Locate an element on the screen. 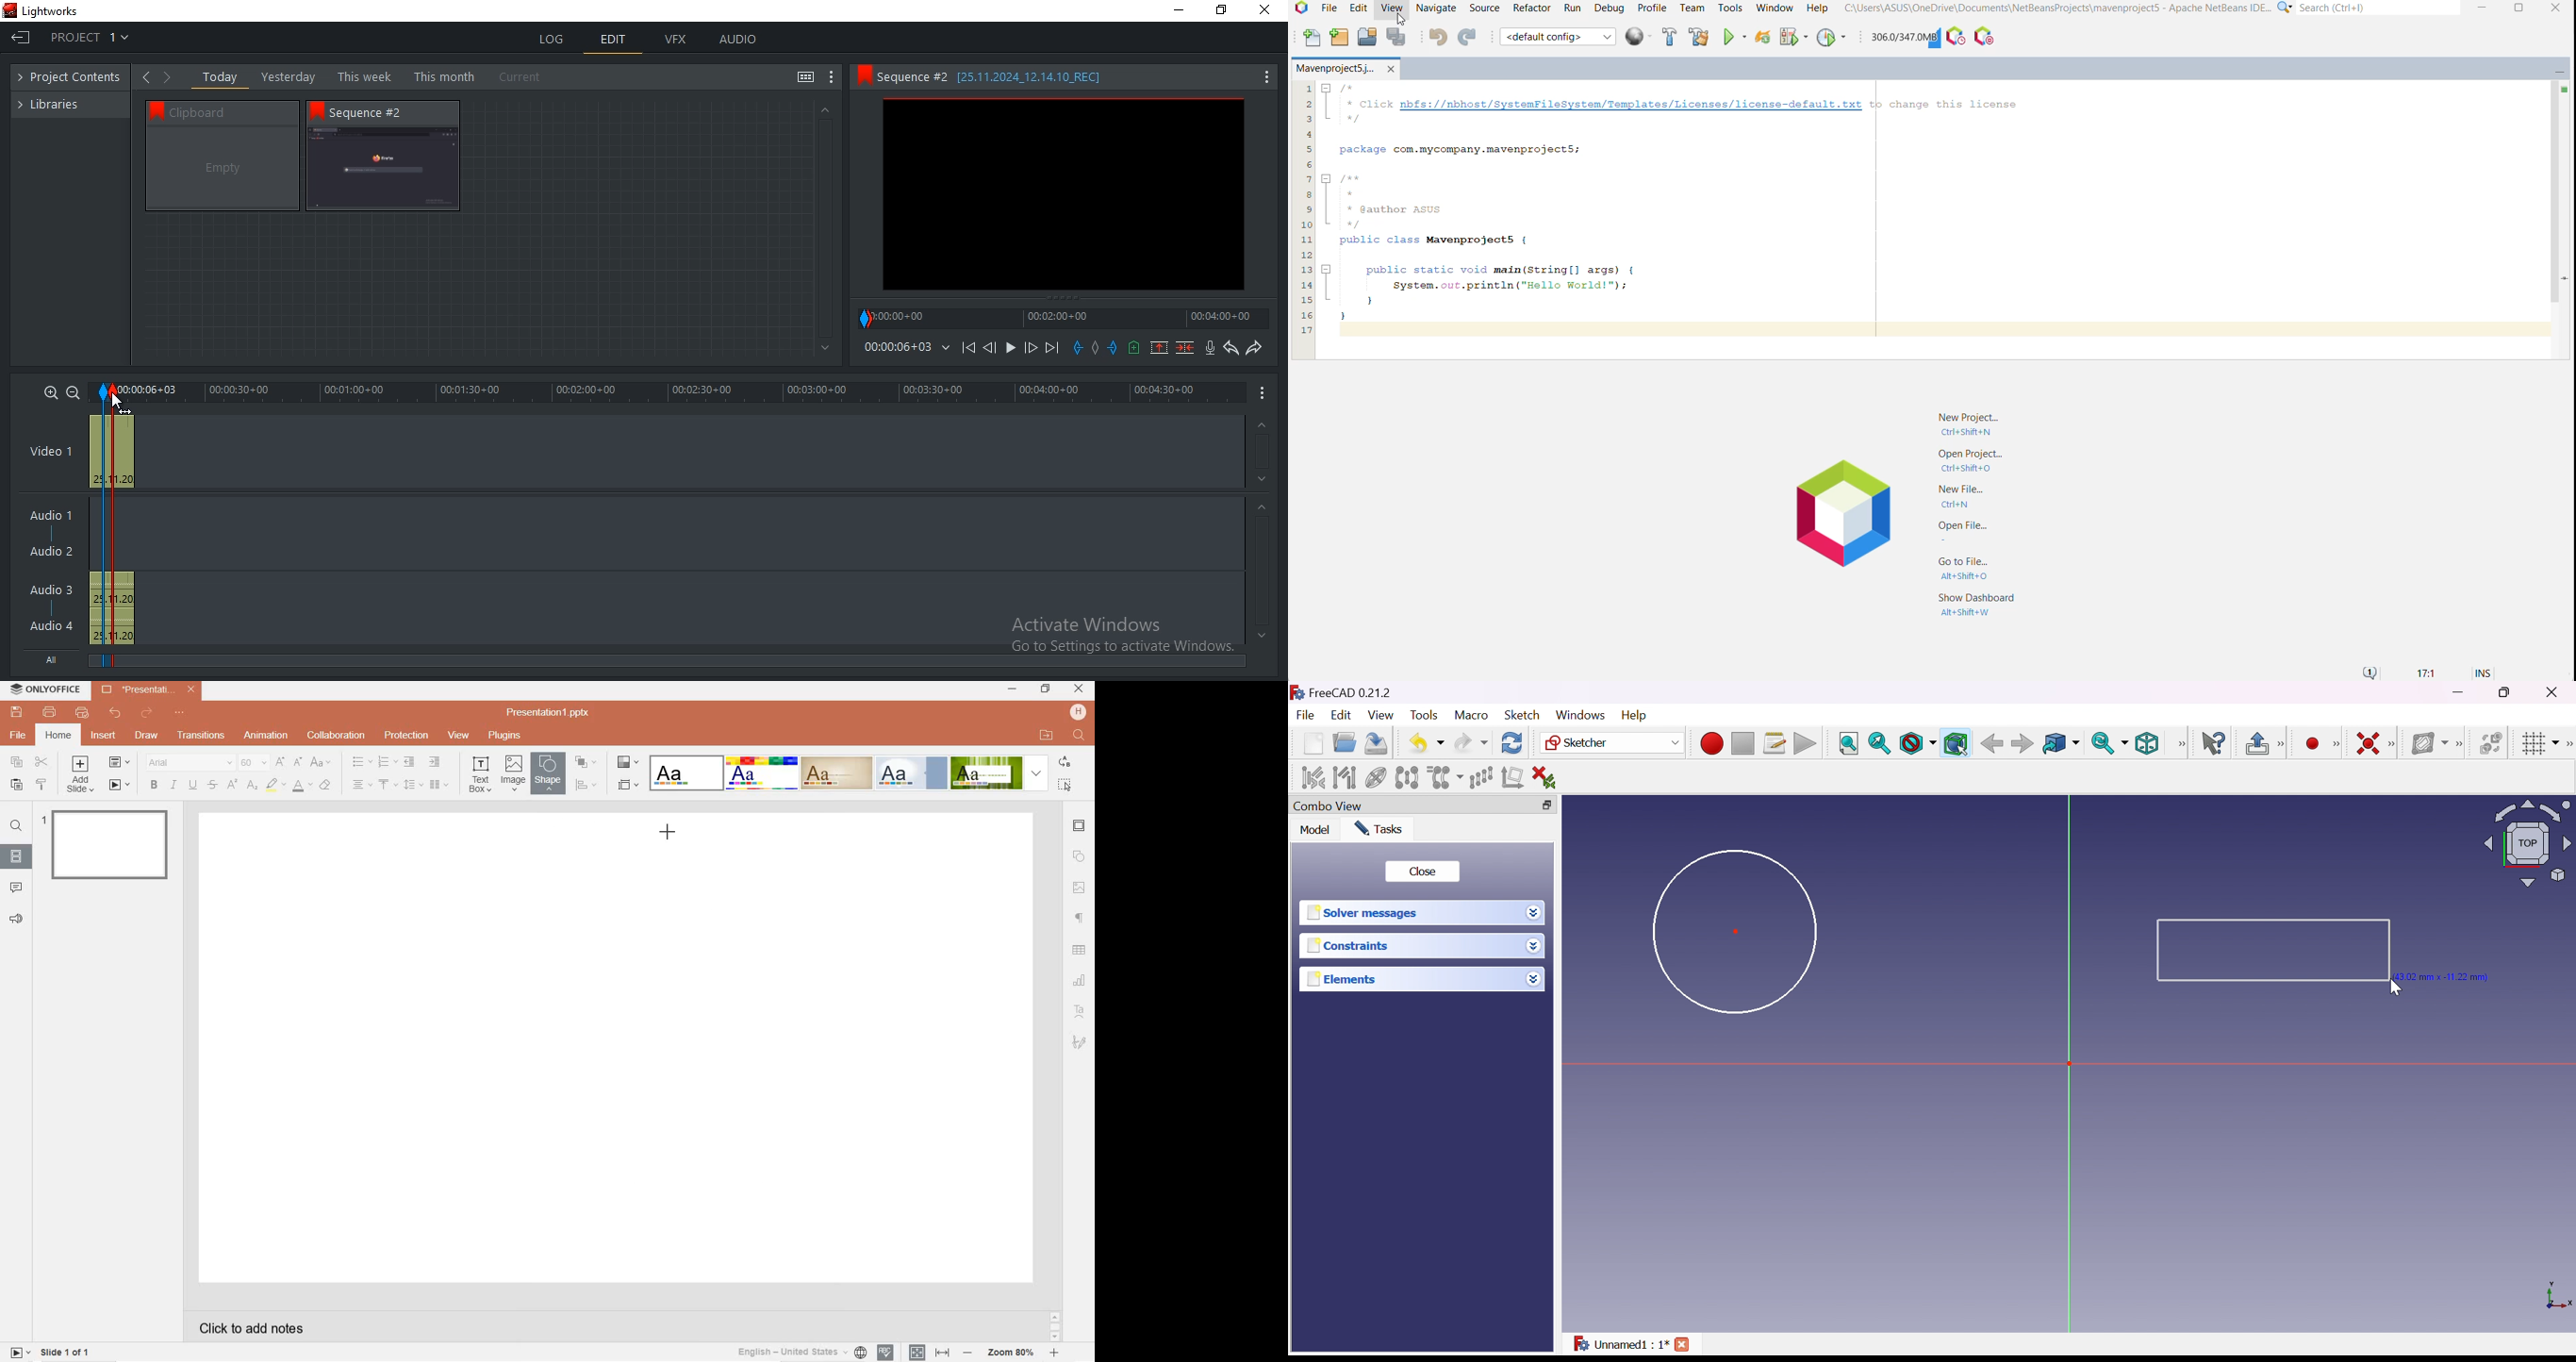  Select associated geometry is located at coordinates (1345, 776).